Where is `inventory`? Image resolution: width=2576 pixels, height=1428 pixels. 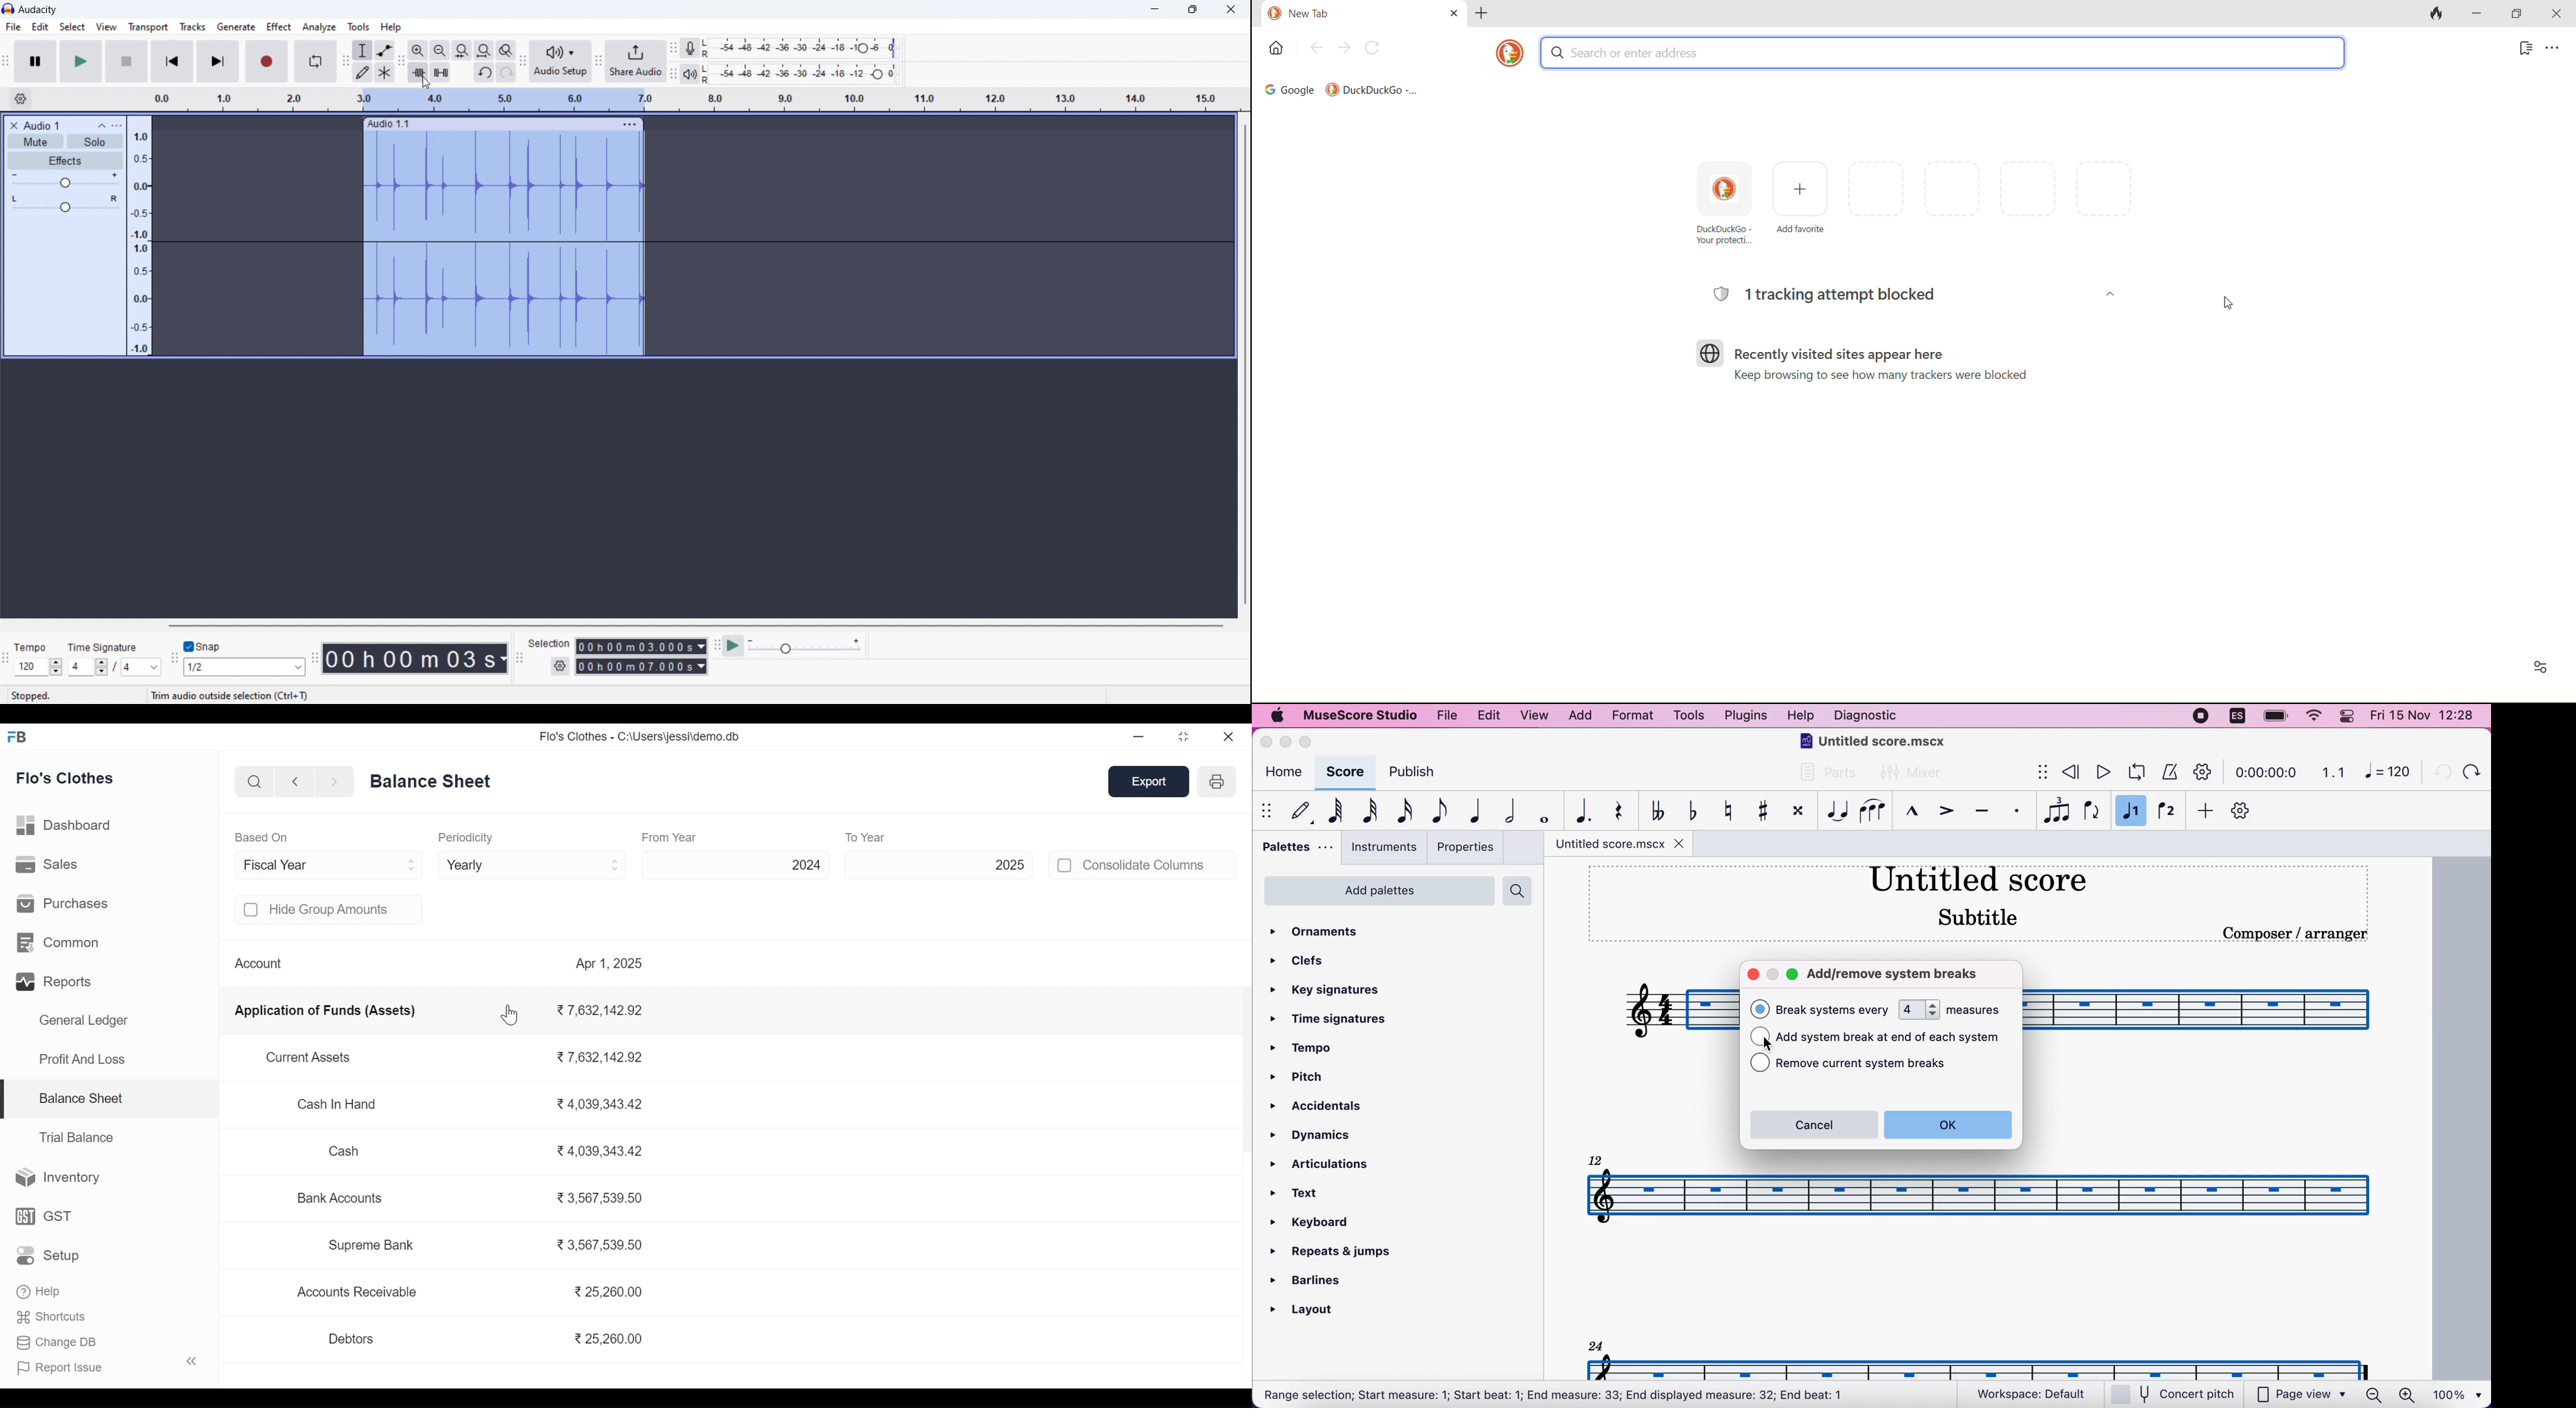
inventory is located at coordinates (59, 1178).